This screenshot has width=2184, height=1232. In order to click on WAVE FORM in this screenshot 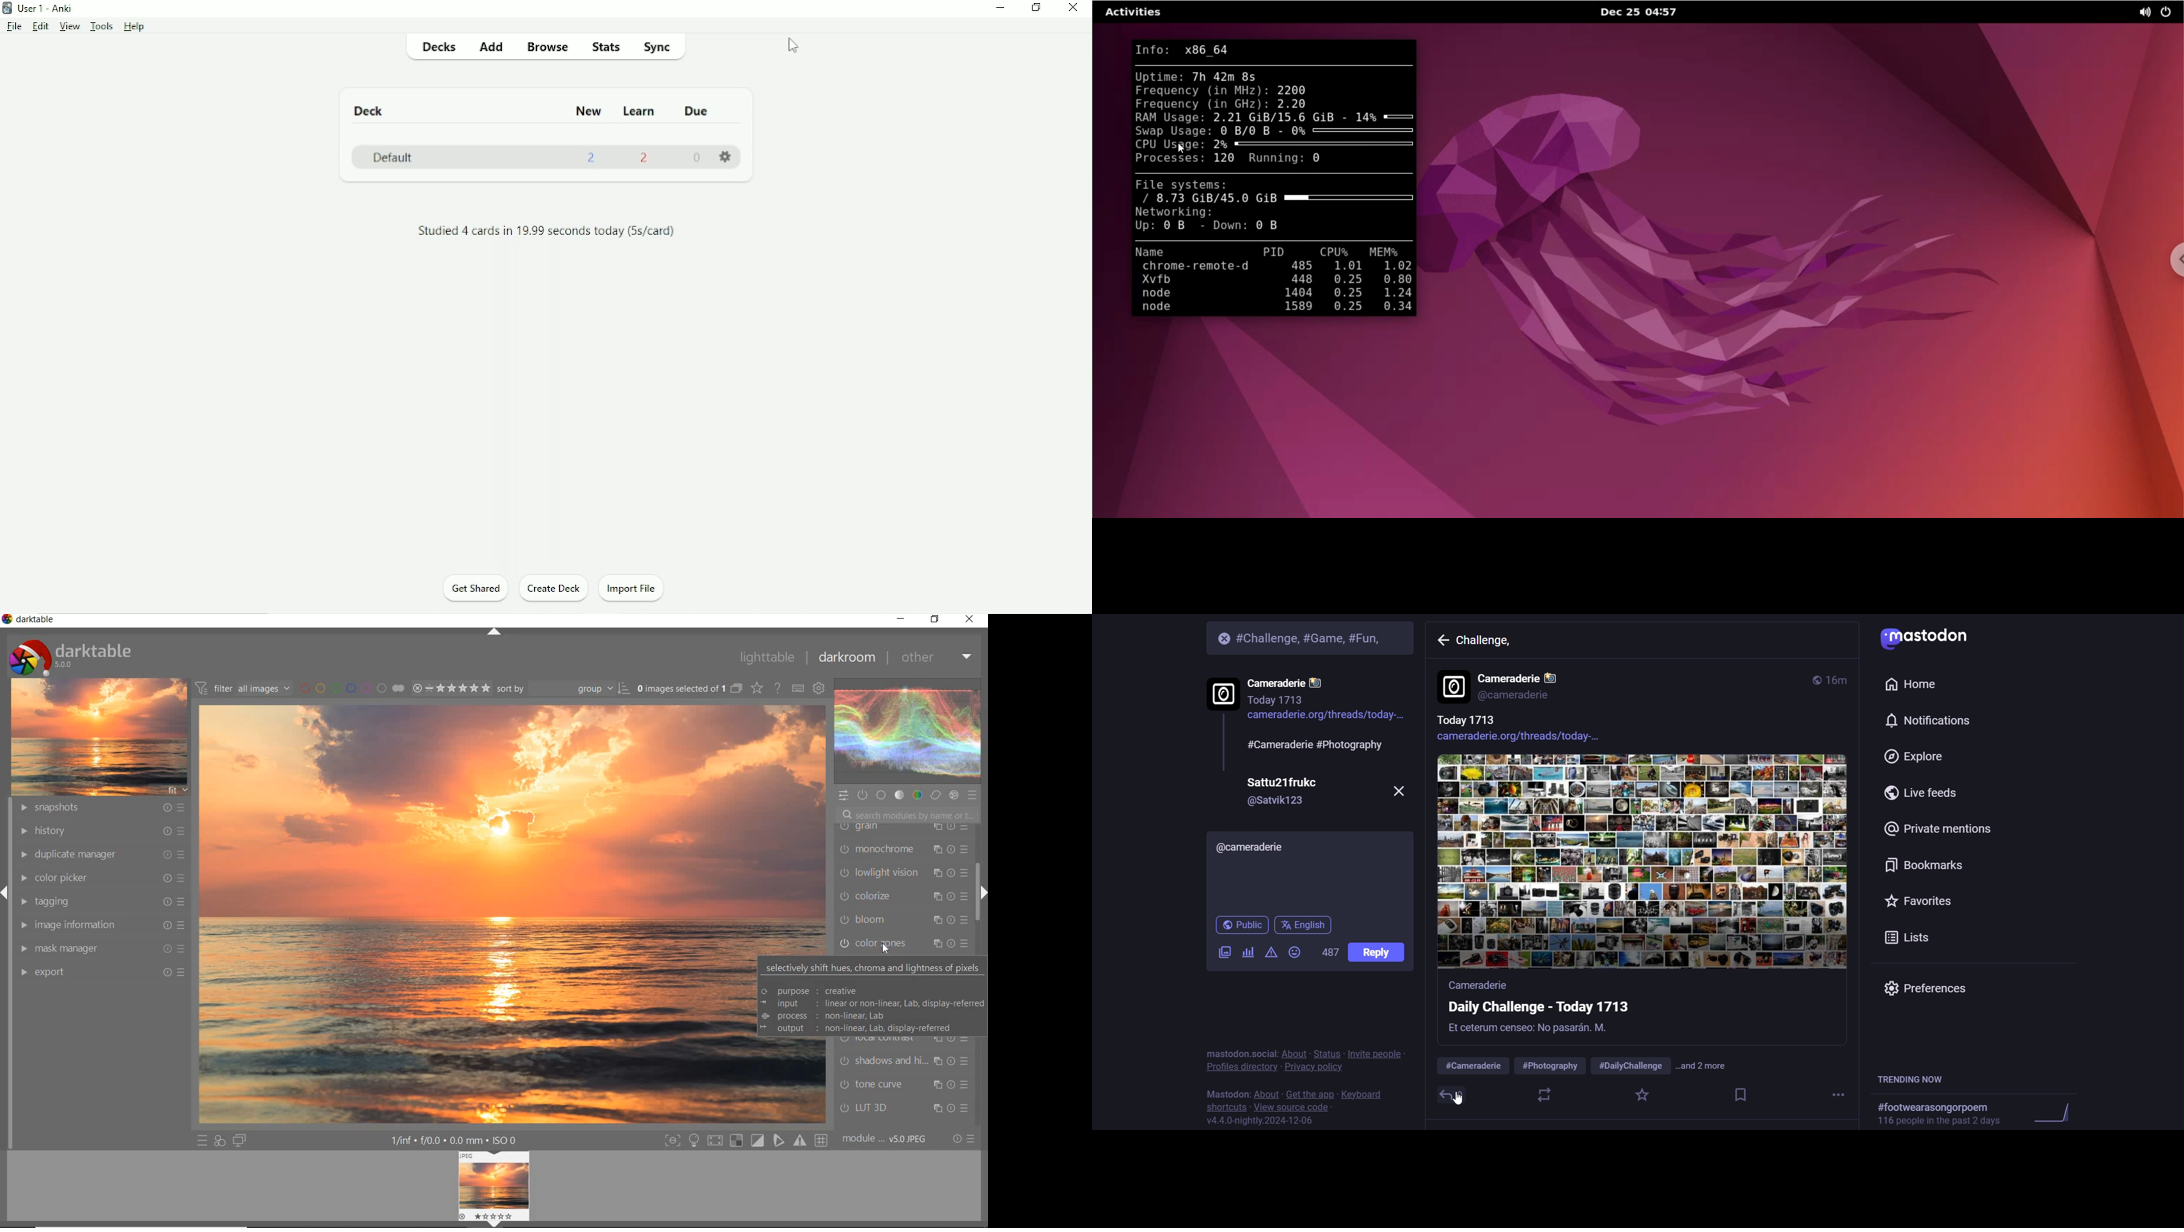, I will do `click(906, 733)`.